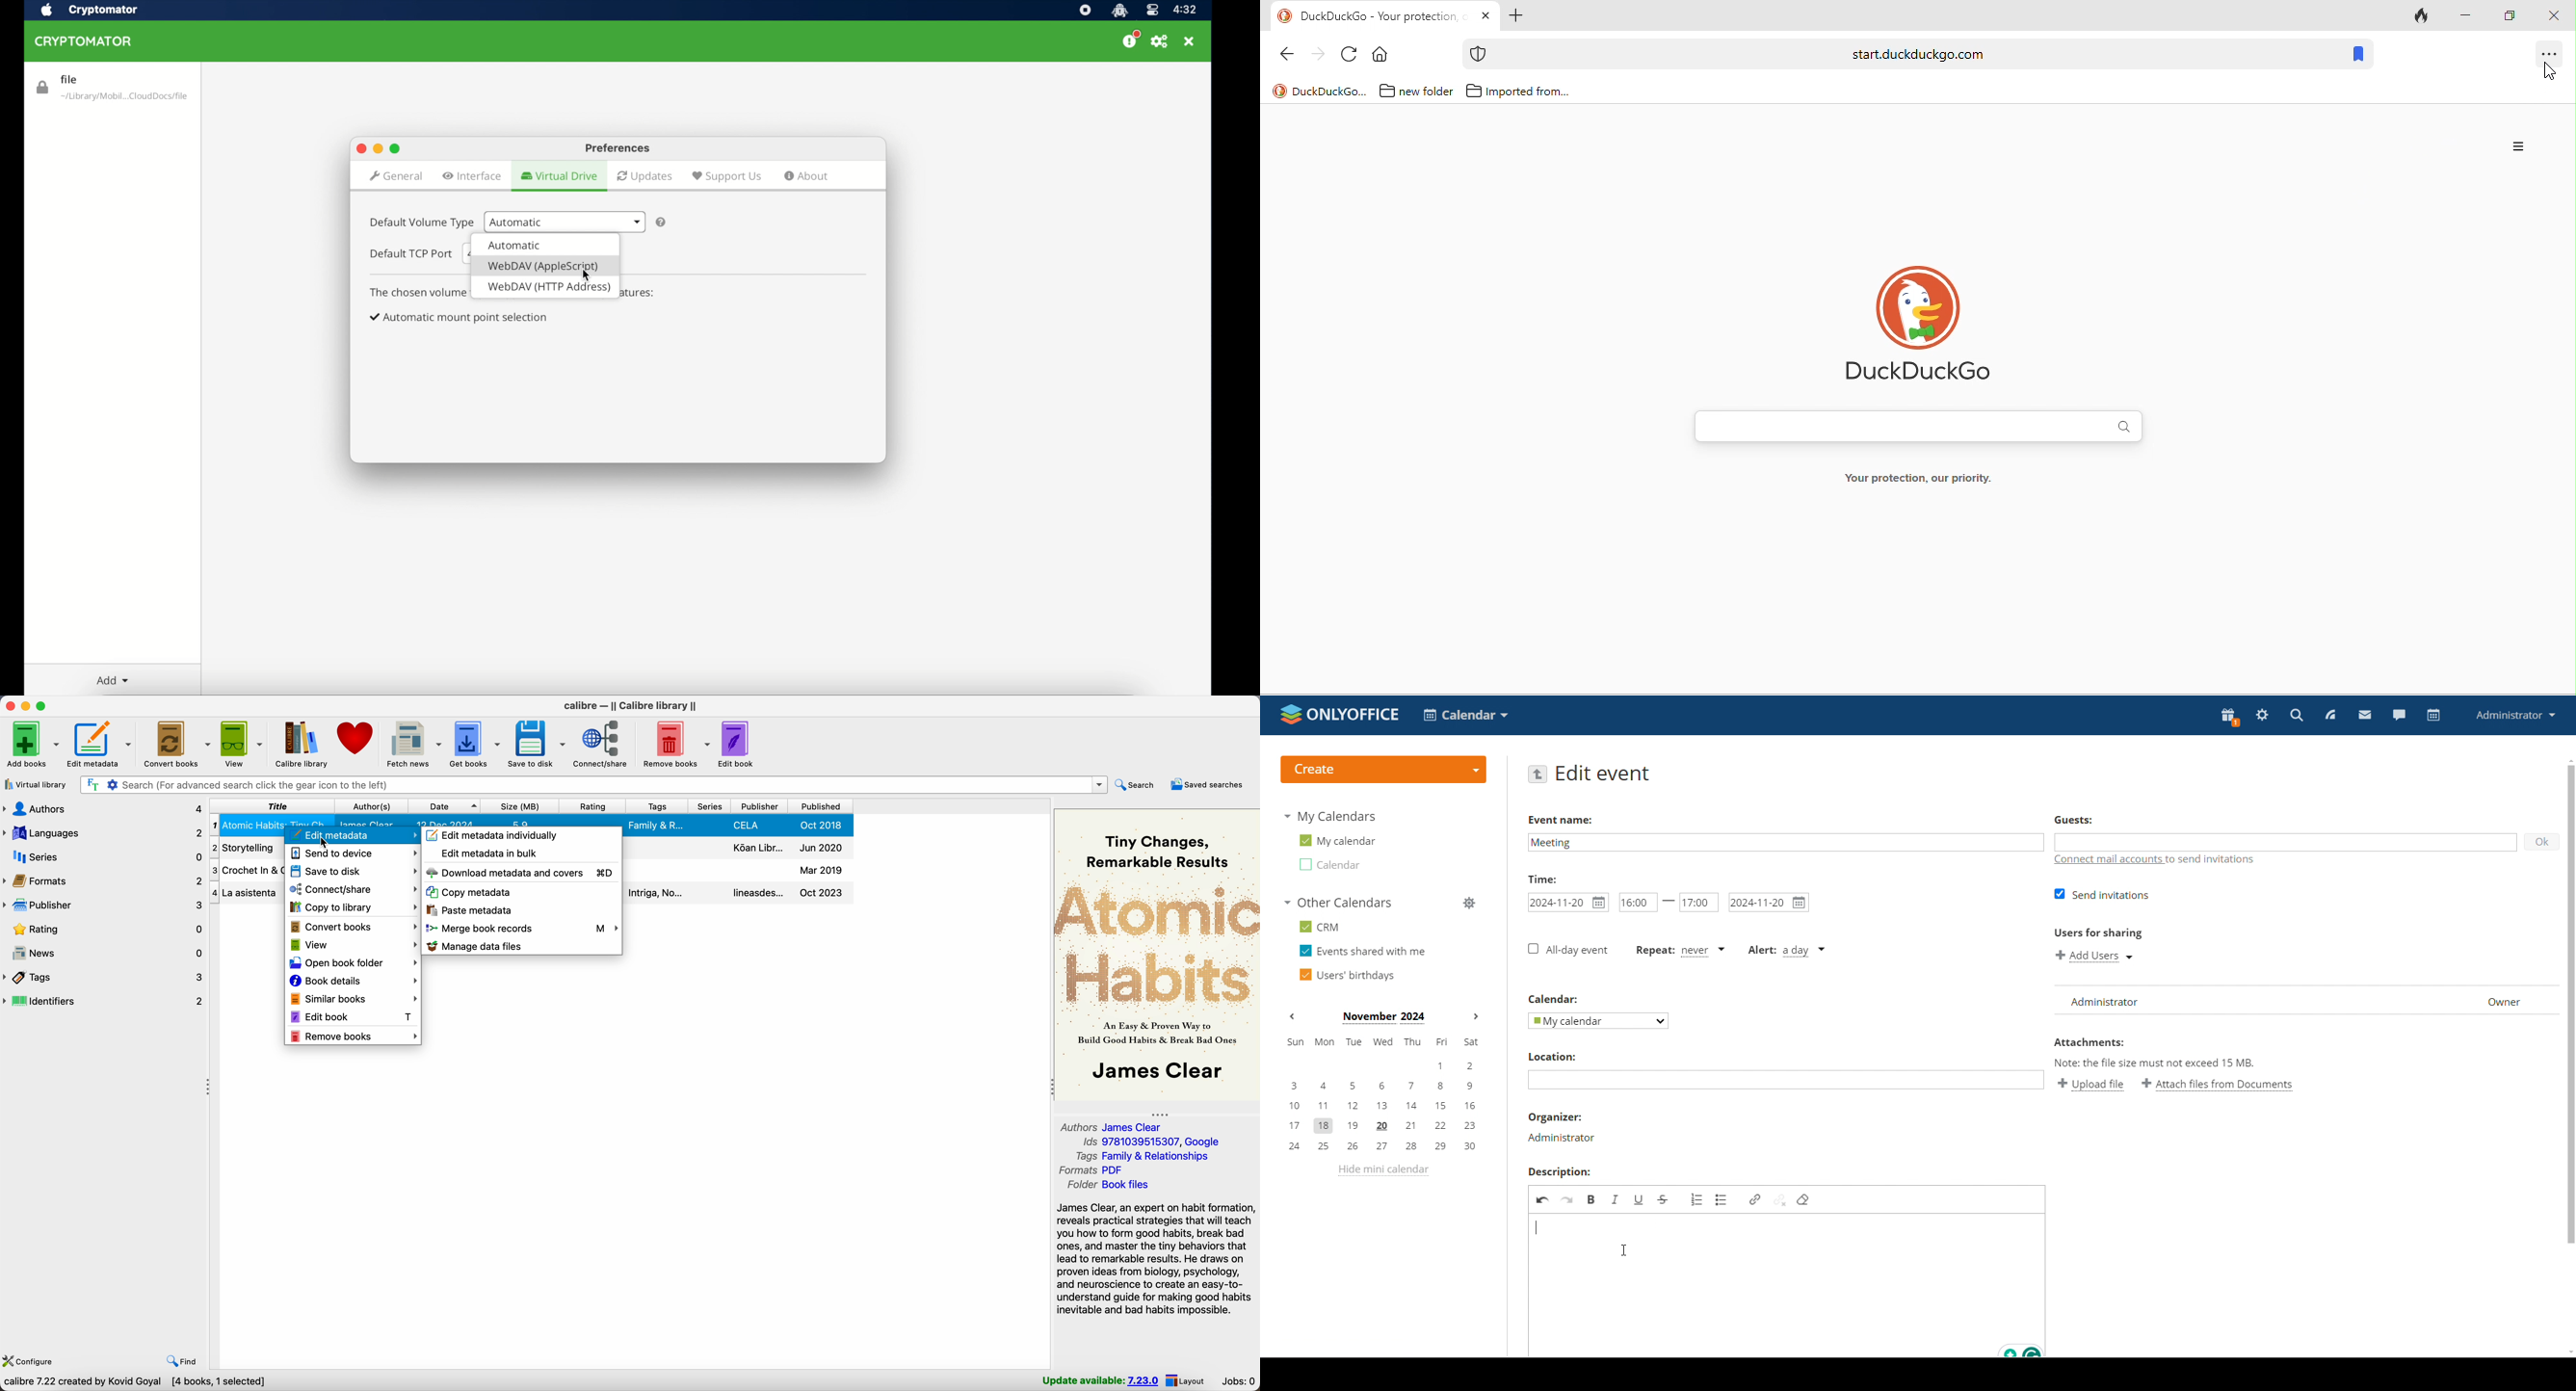 This screenshot has width=2576, height=1400. Describe the element at coordinates (2231, 716) in the screenshot. I see `present` at that location.